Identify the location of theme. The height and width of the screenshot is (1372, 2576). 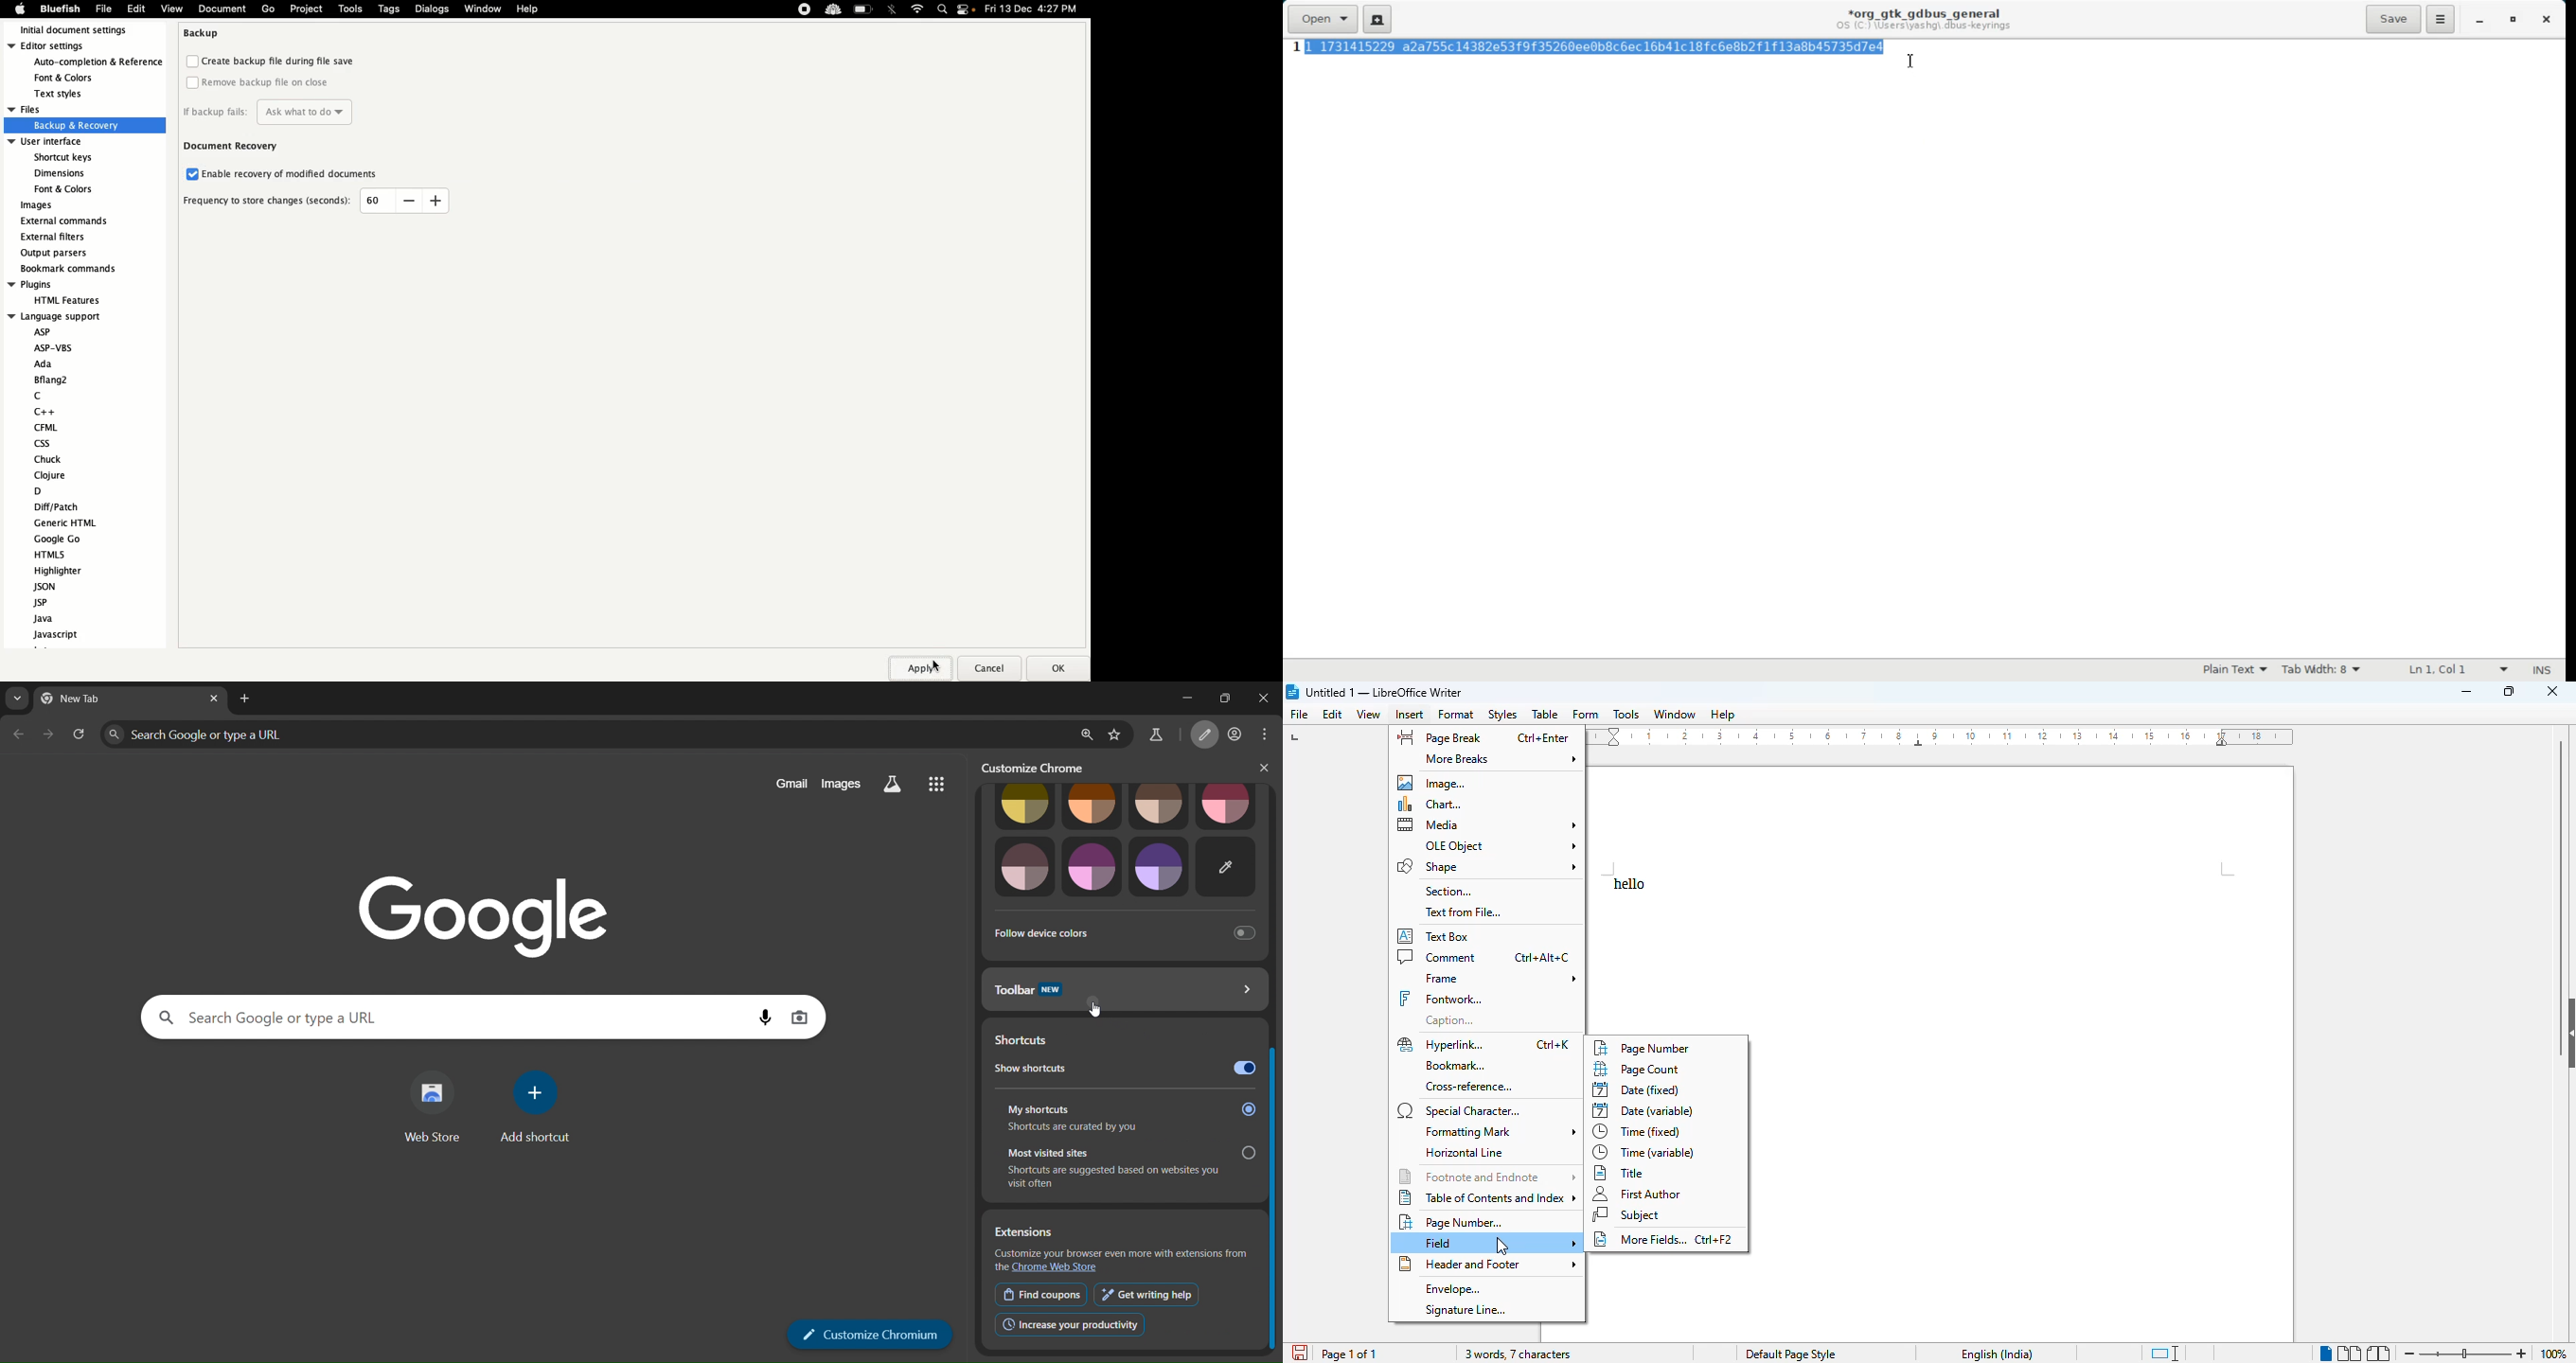
(1159, 804).